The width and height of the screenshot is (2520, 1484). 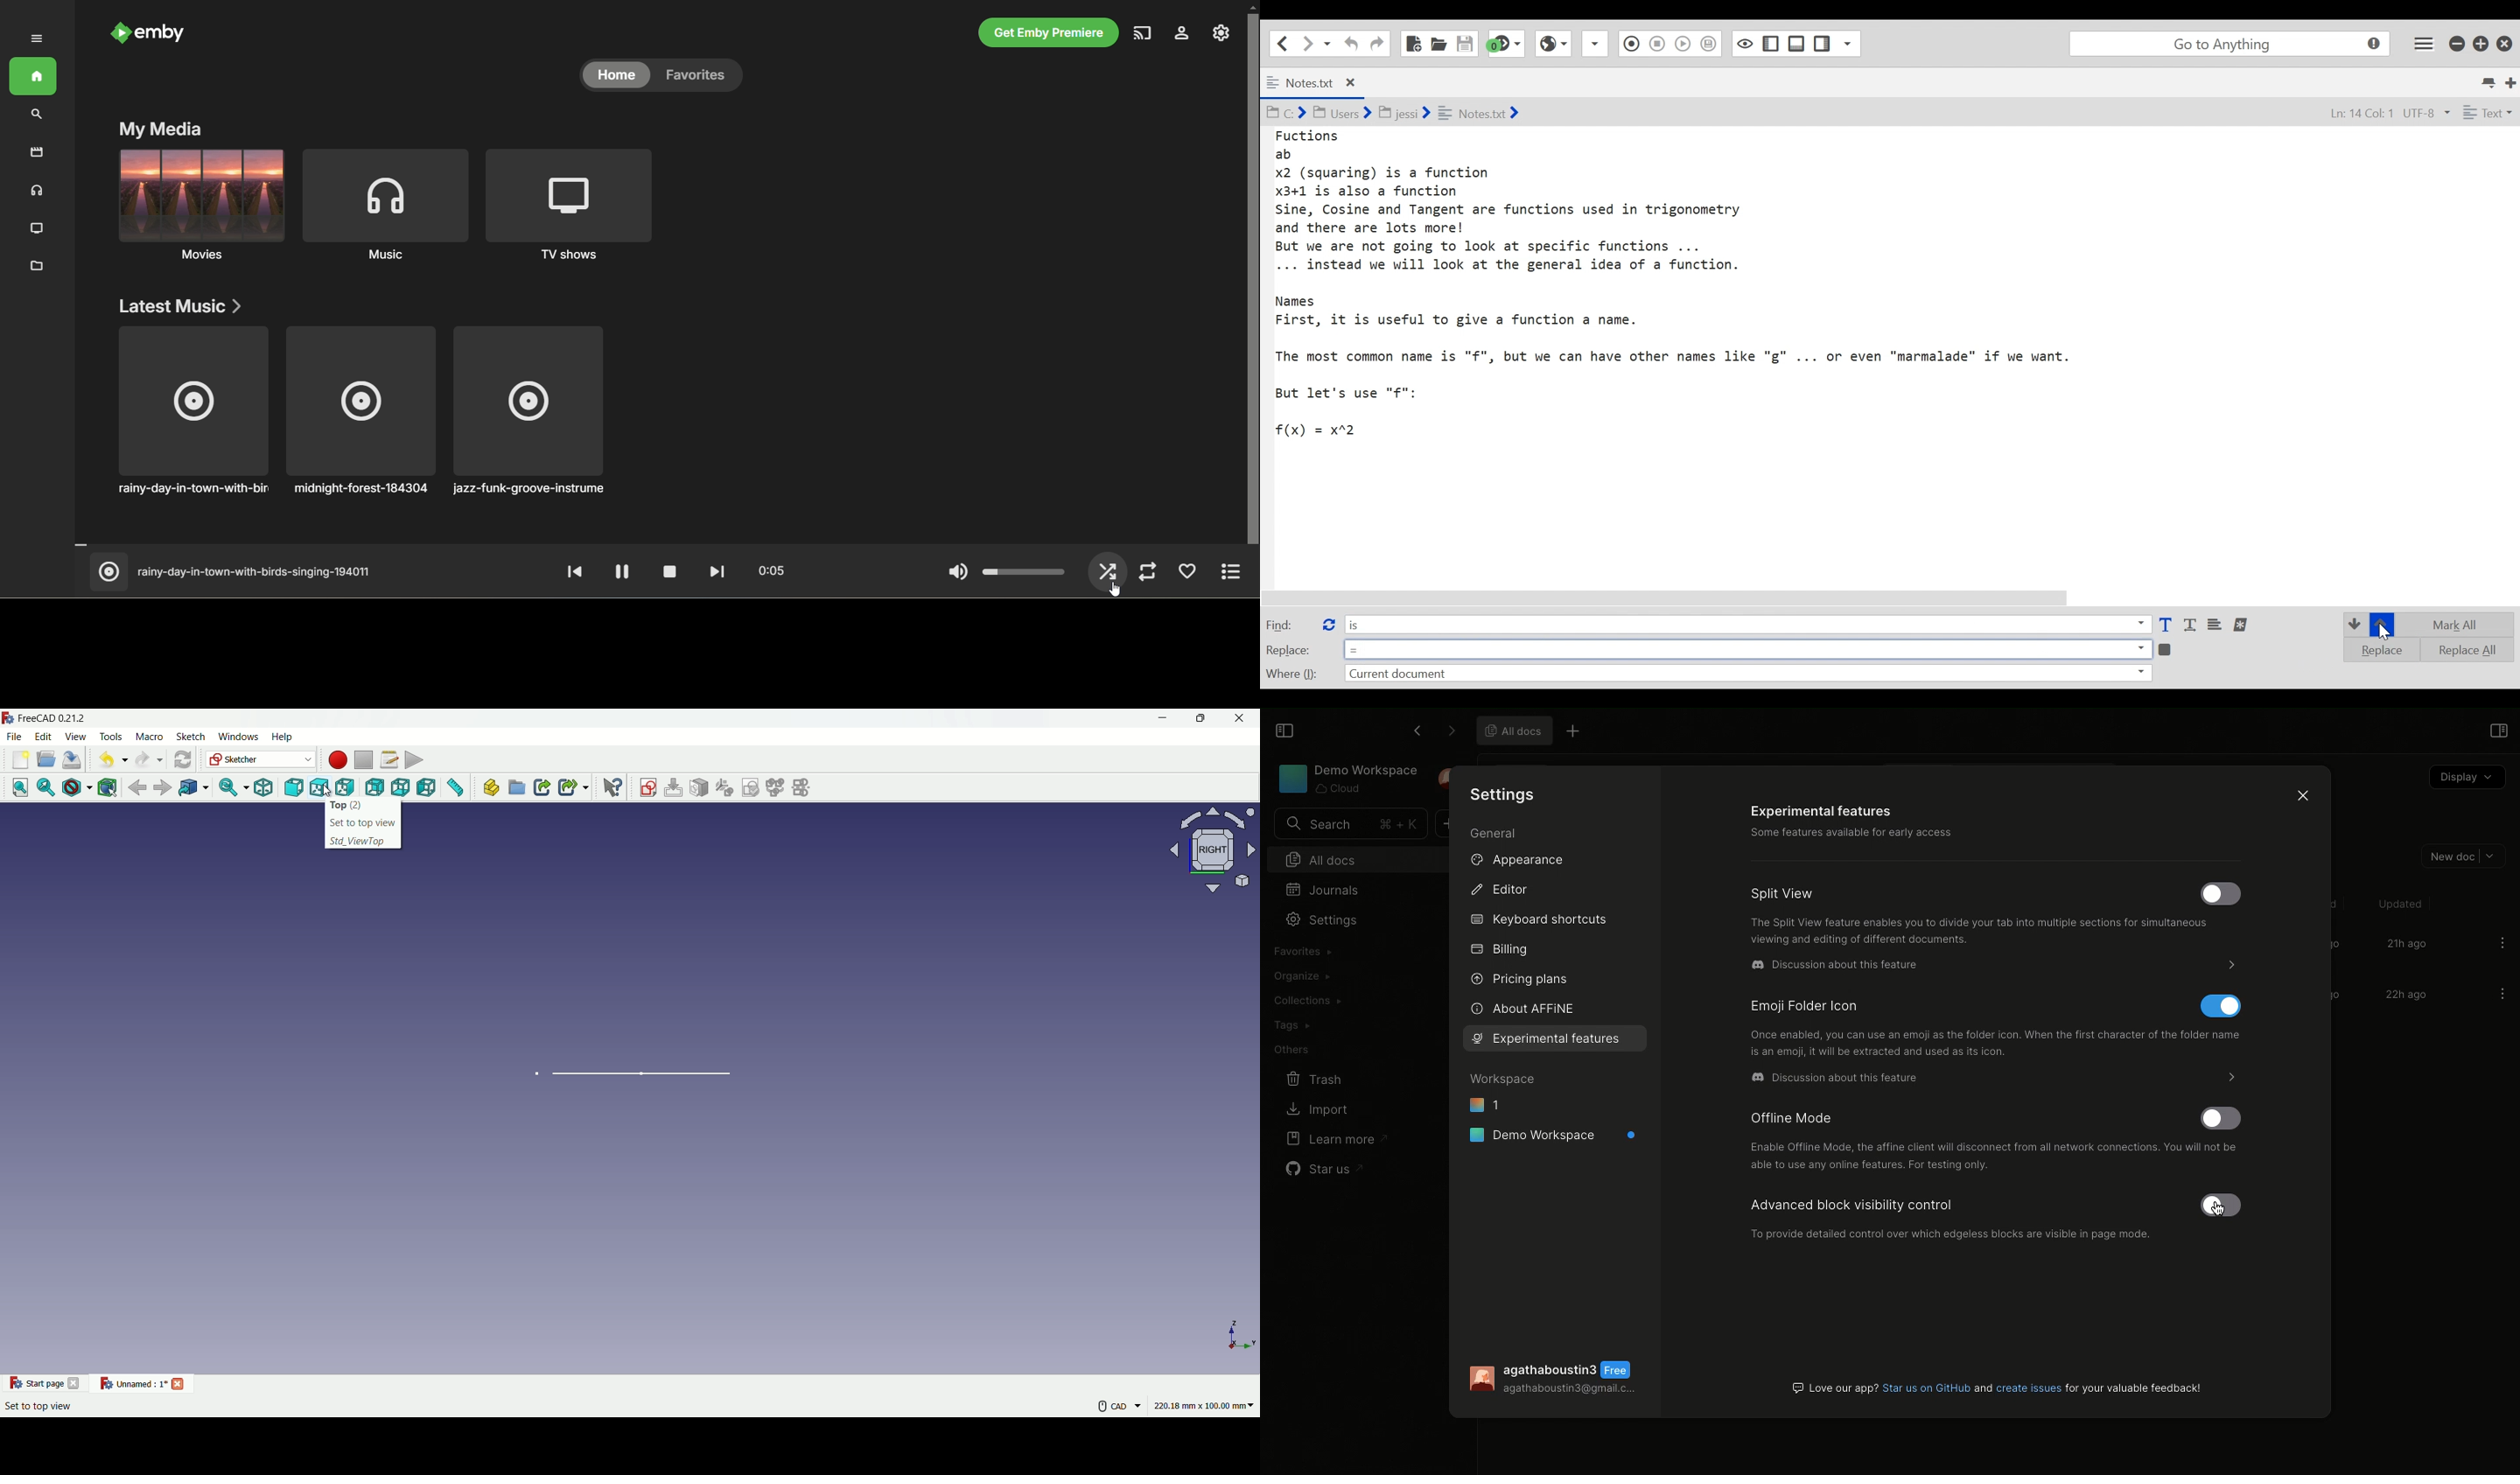 What do you see at coordinates (327, 792) in the screenshot?
I see `cursor` at bounding box center [327, 792].